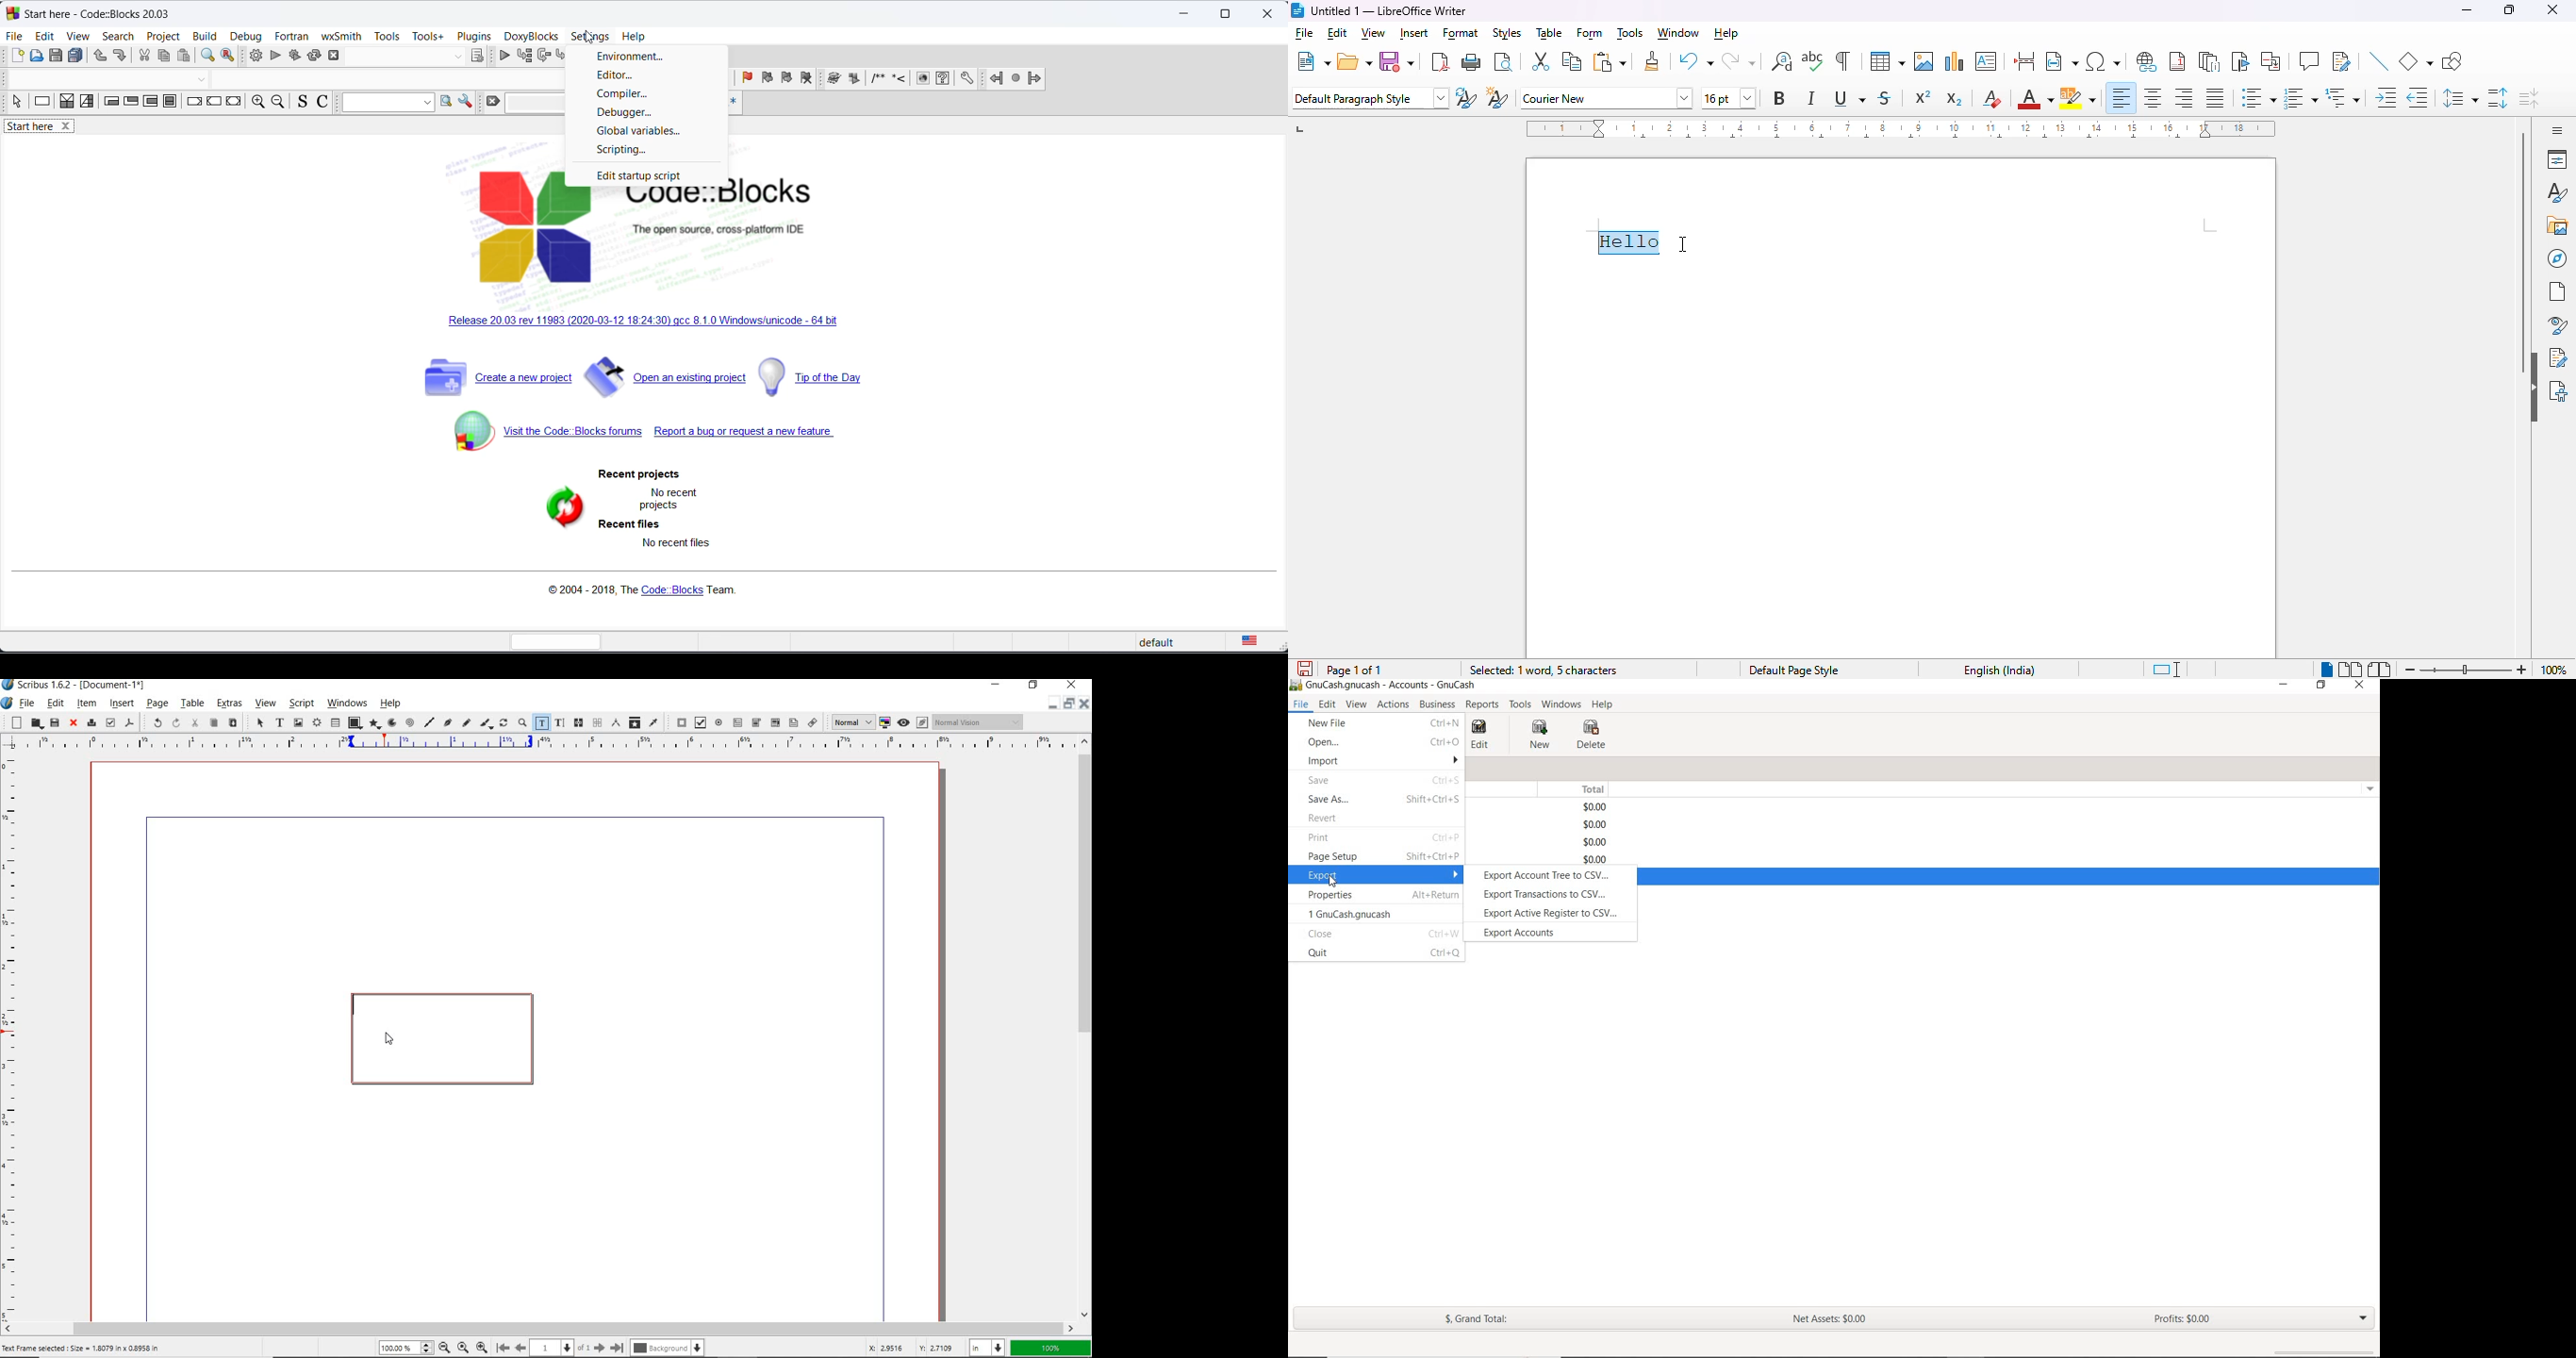  What do you see at coordinates (91, 723) in the screenshot?
I see `print` at bounding box center [91, 723].